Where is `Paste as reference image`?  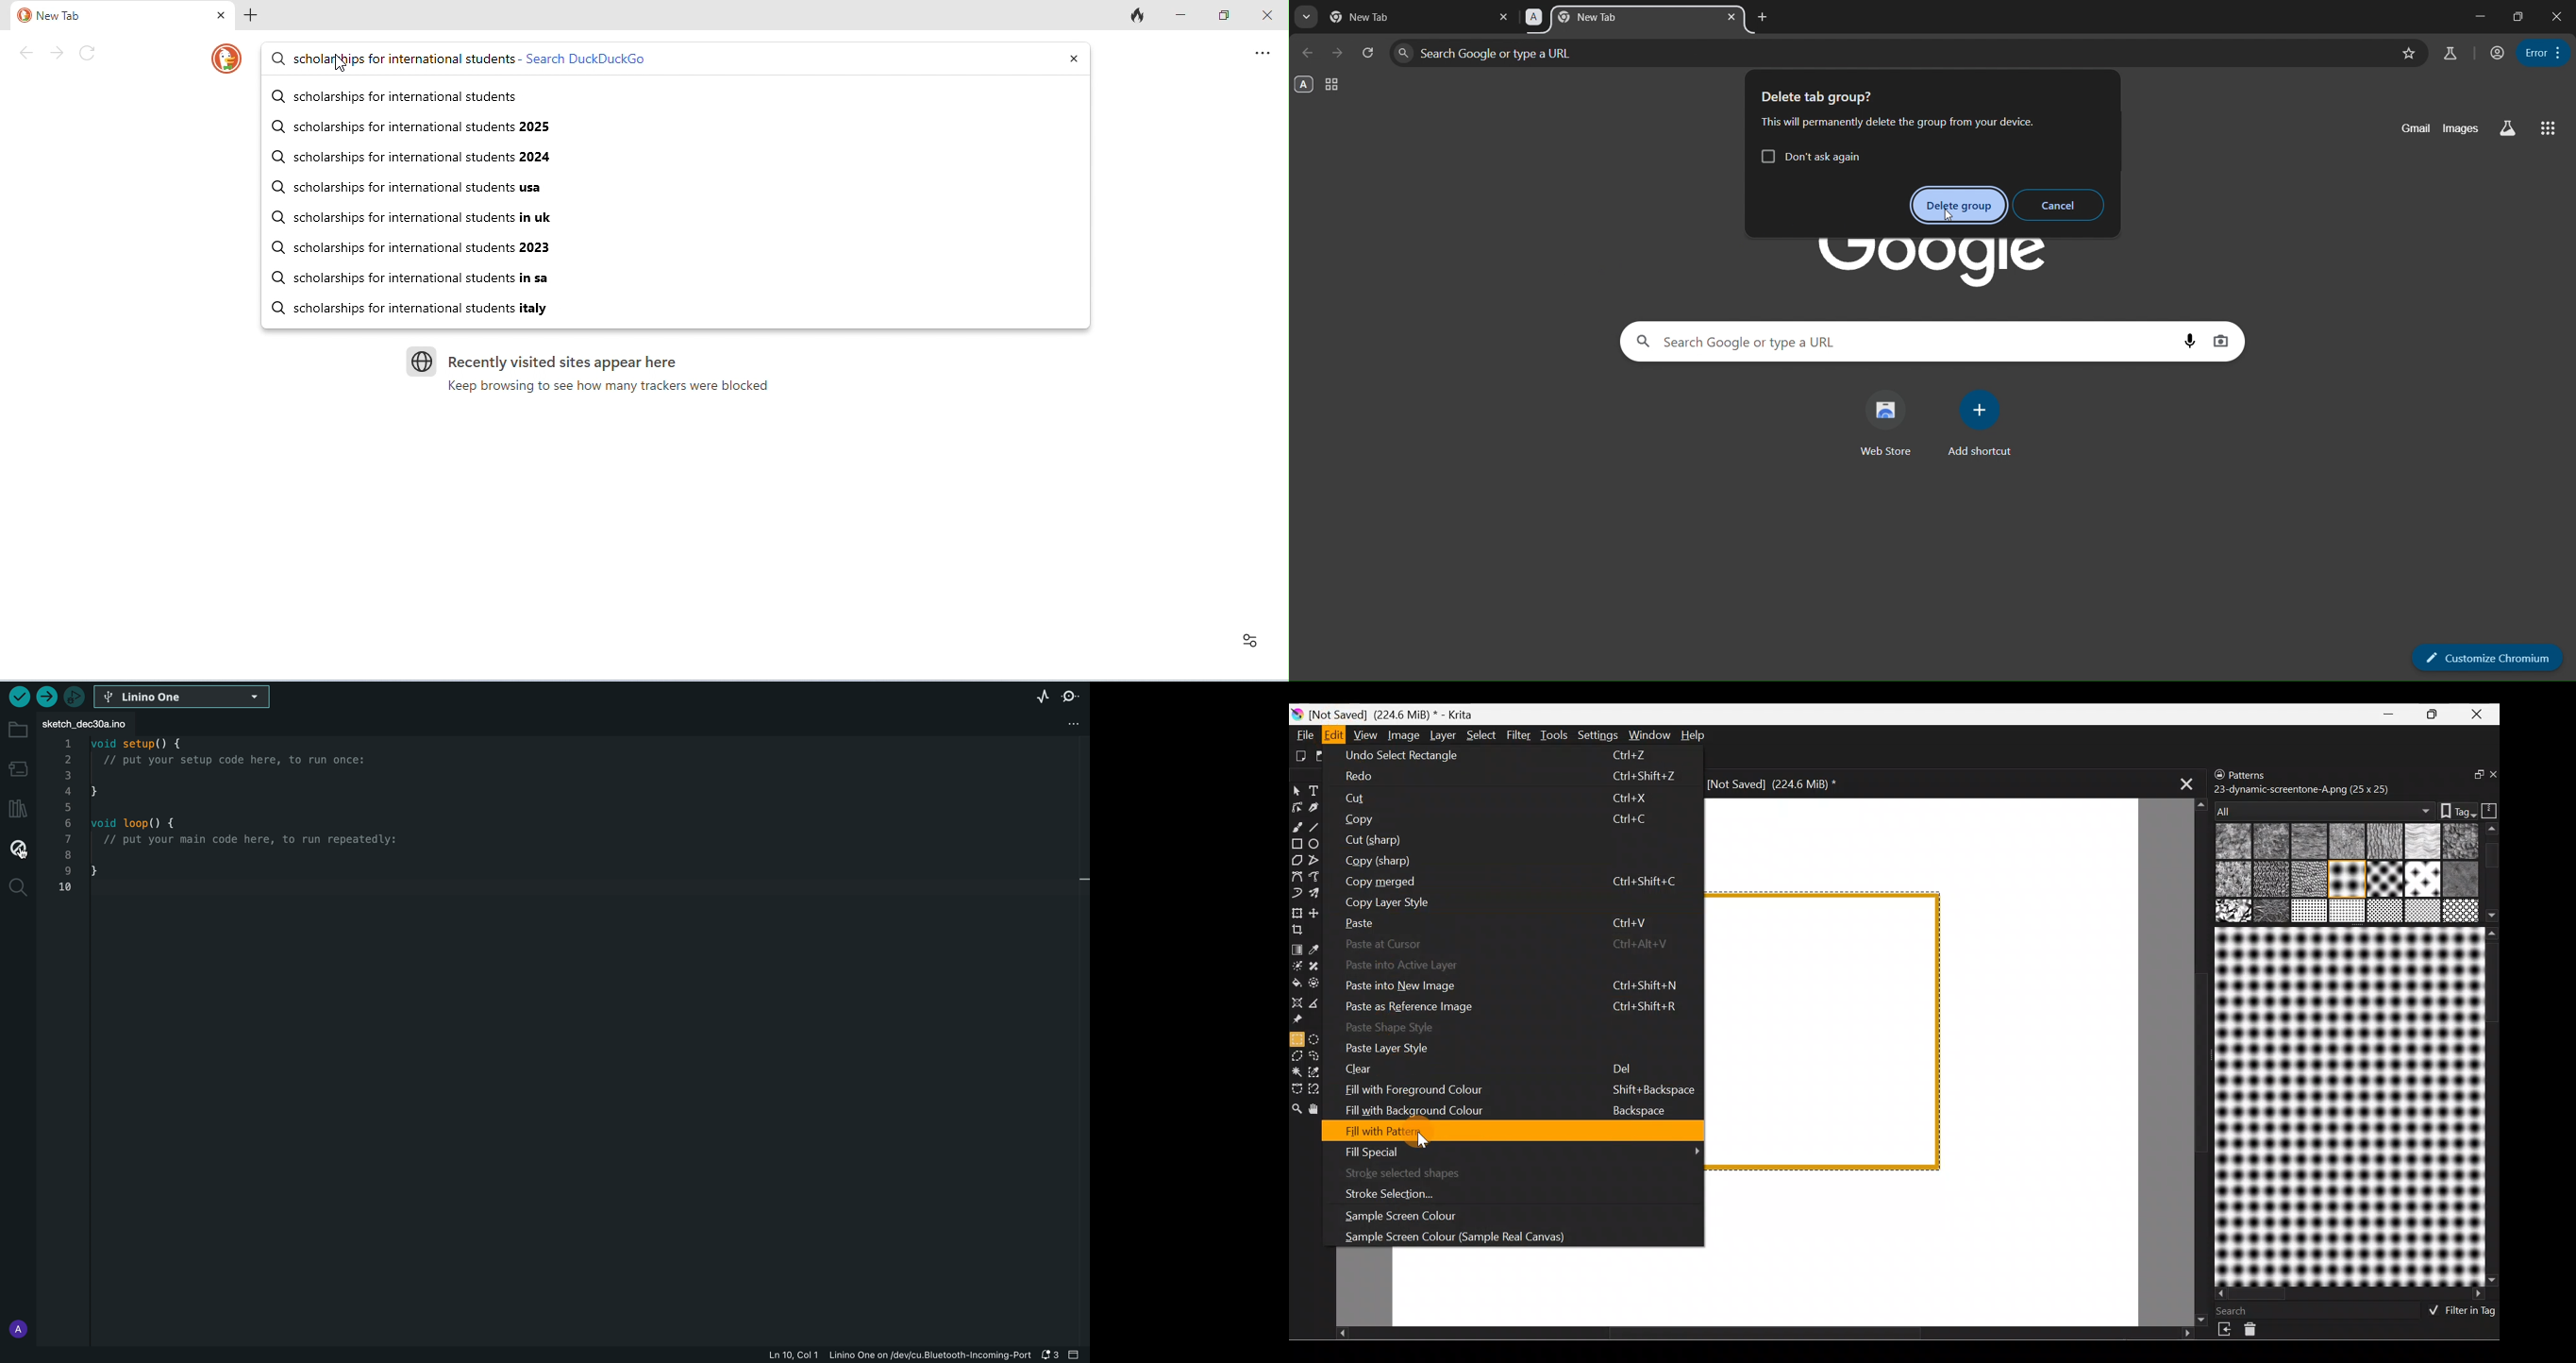 Paste as reference image is located at coordinates (1519, 1005).